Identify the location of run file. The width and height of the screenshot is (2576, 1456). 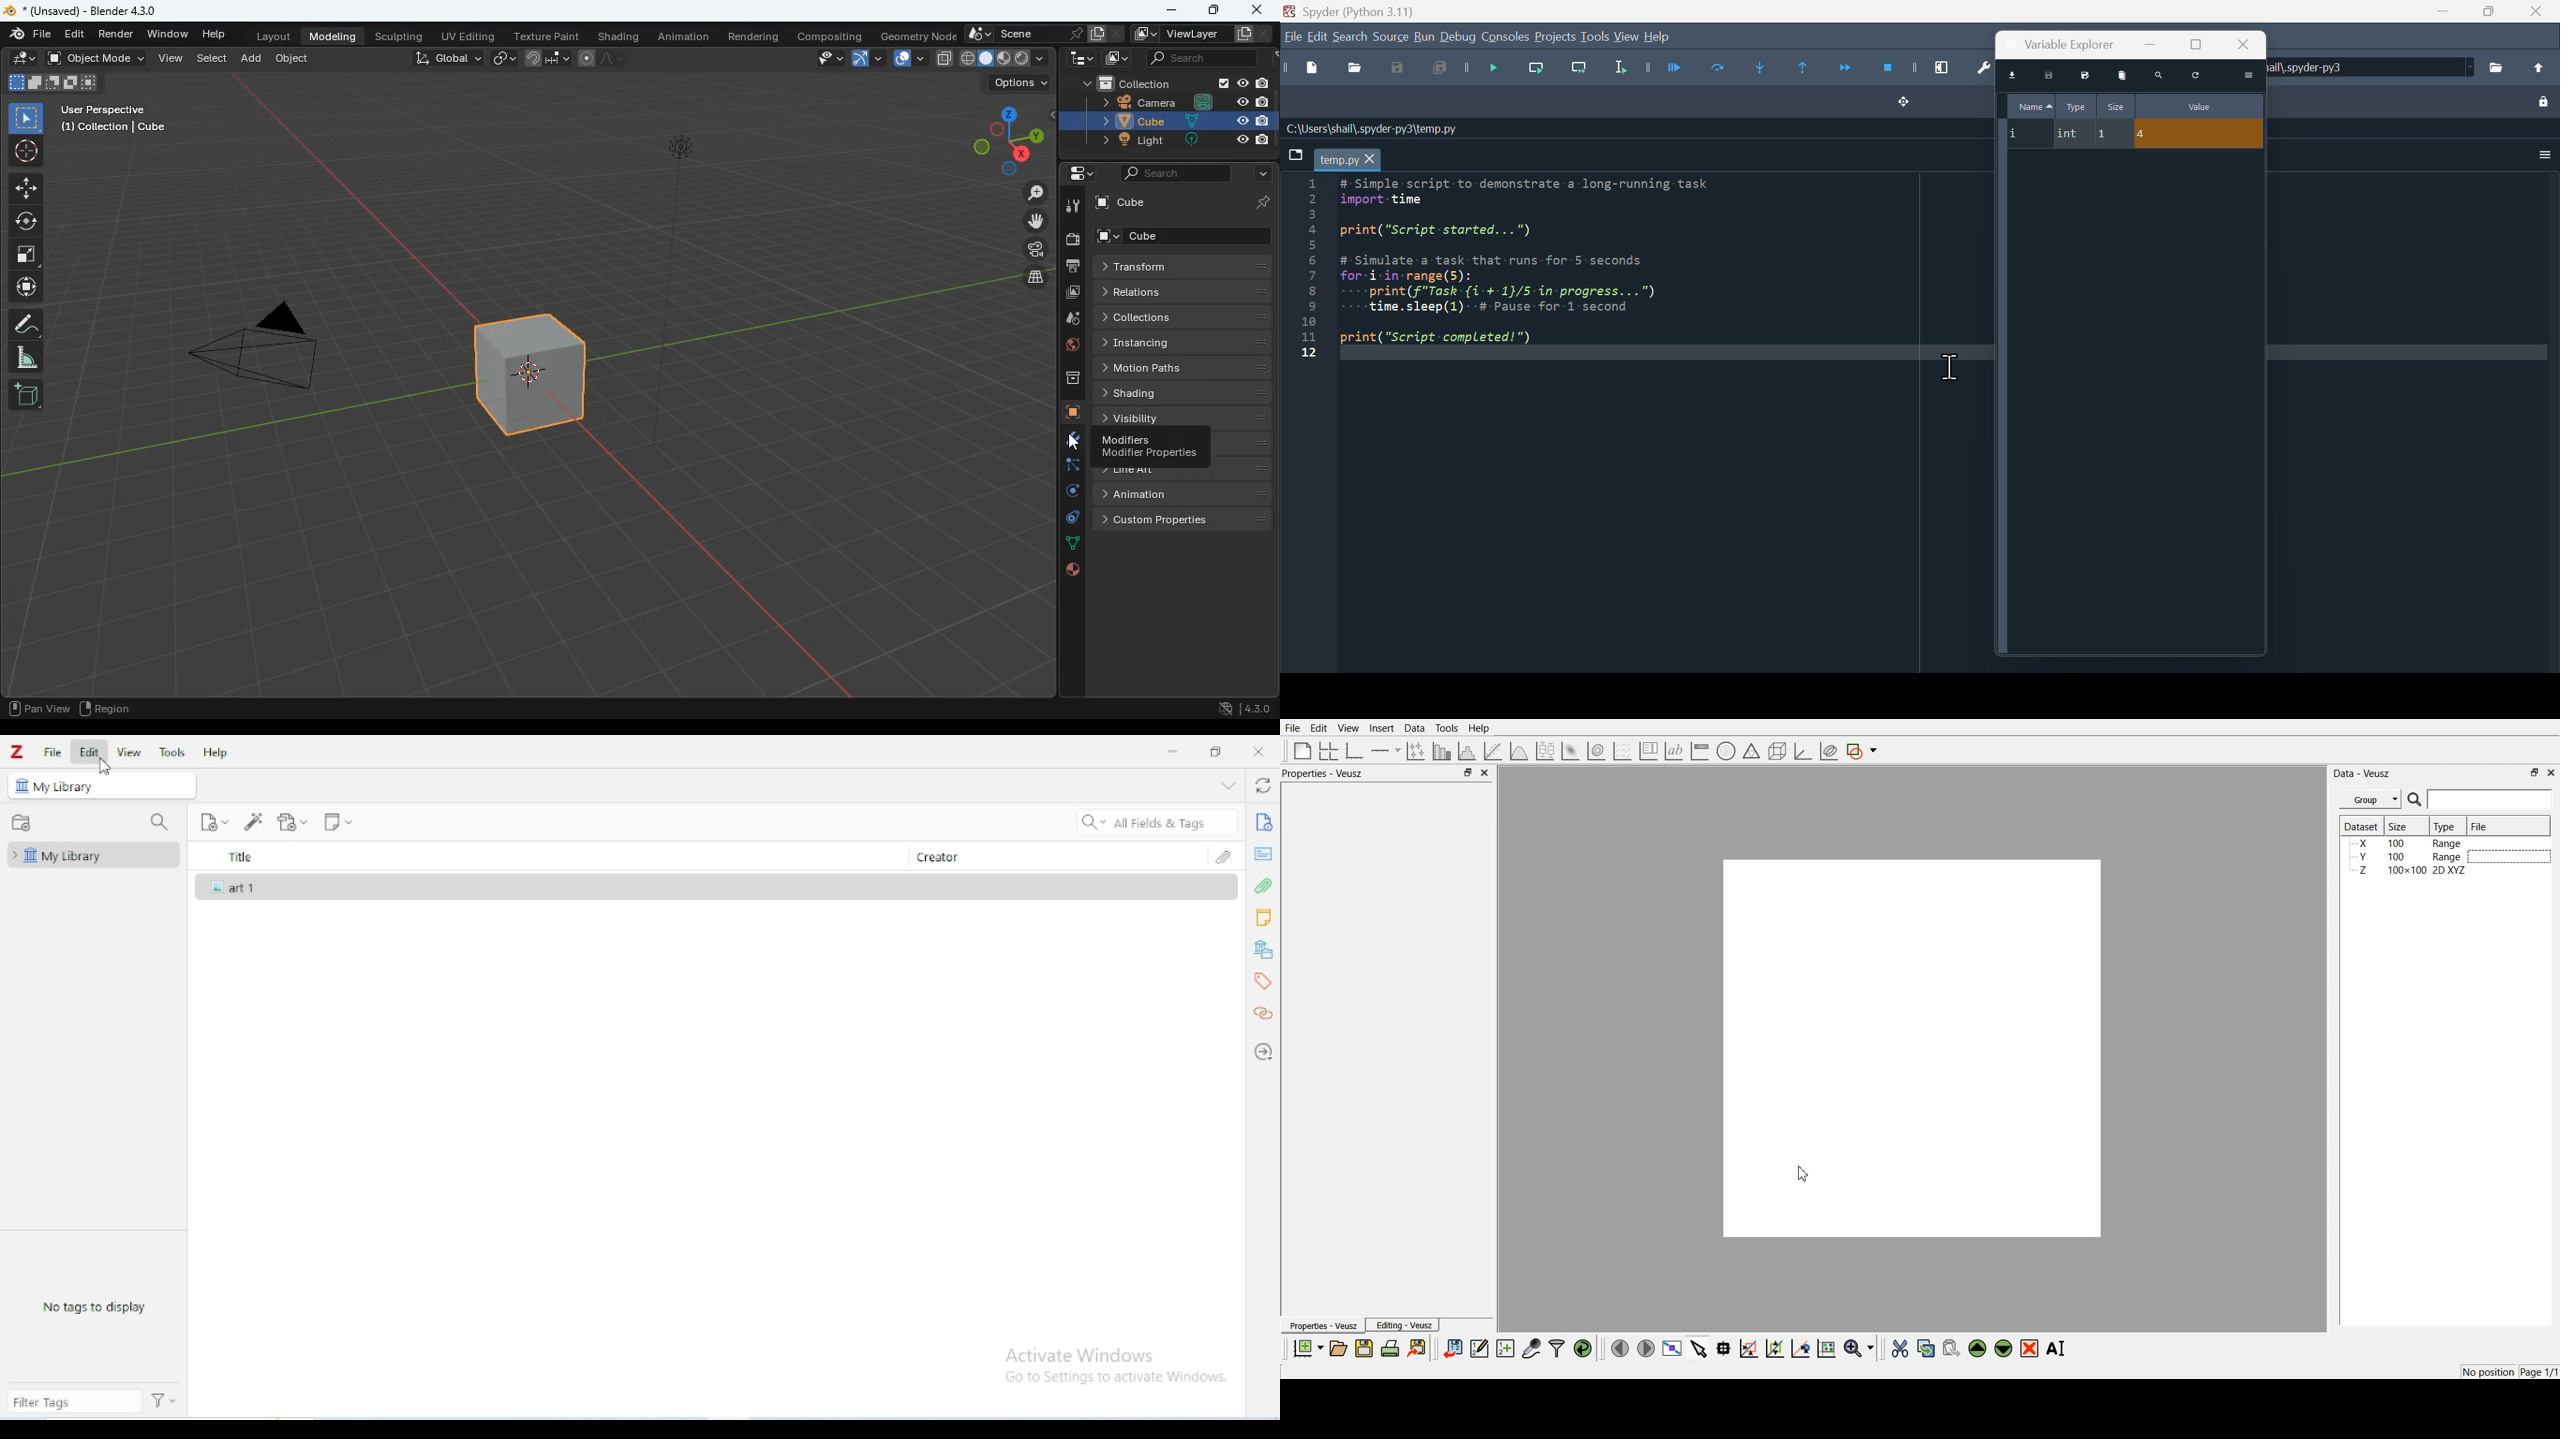
(1661, 67).